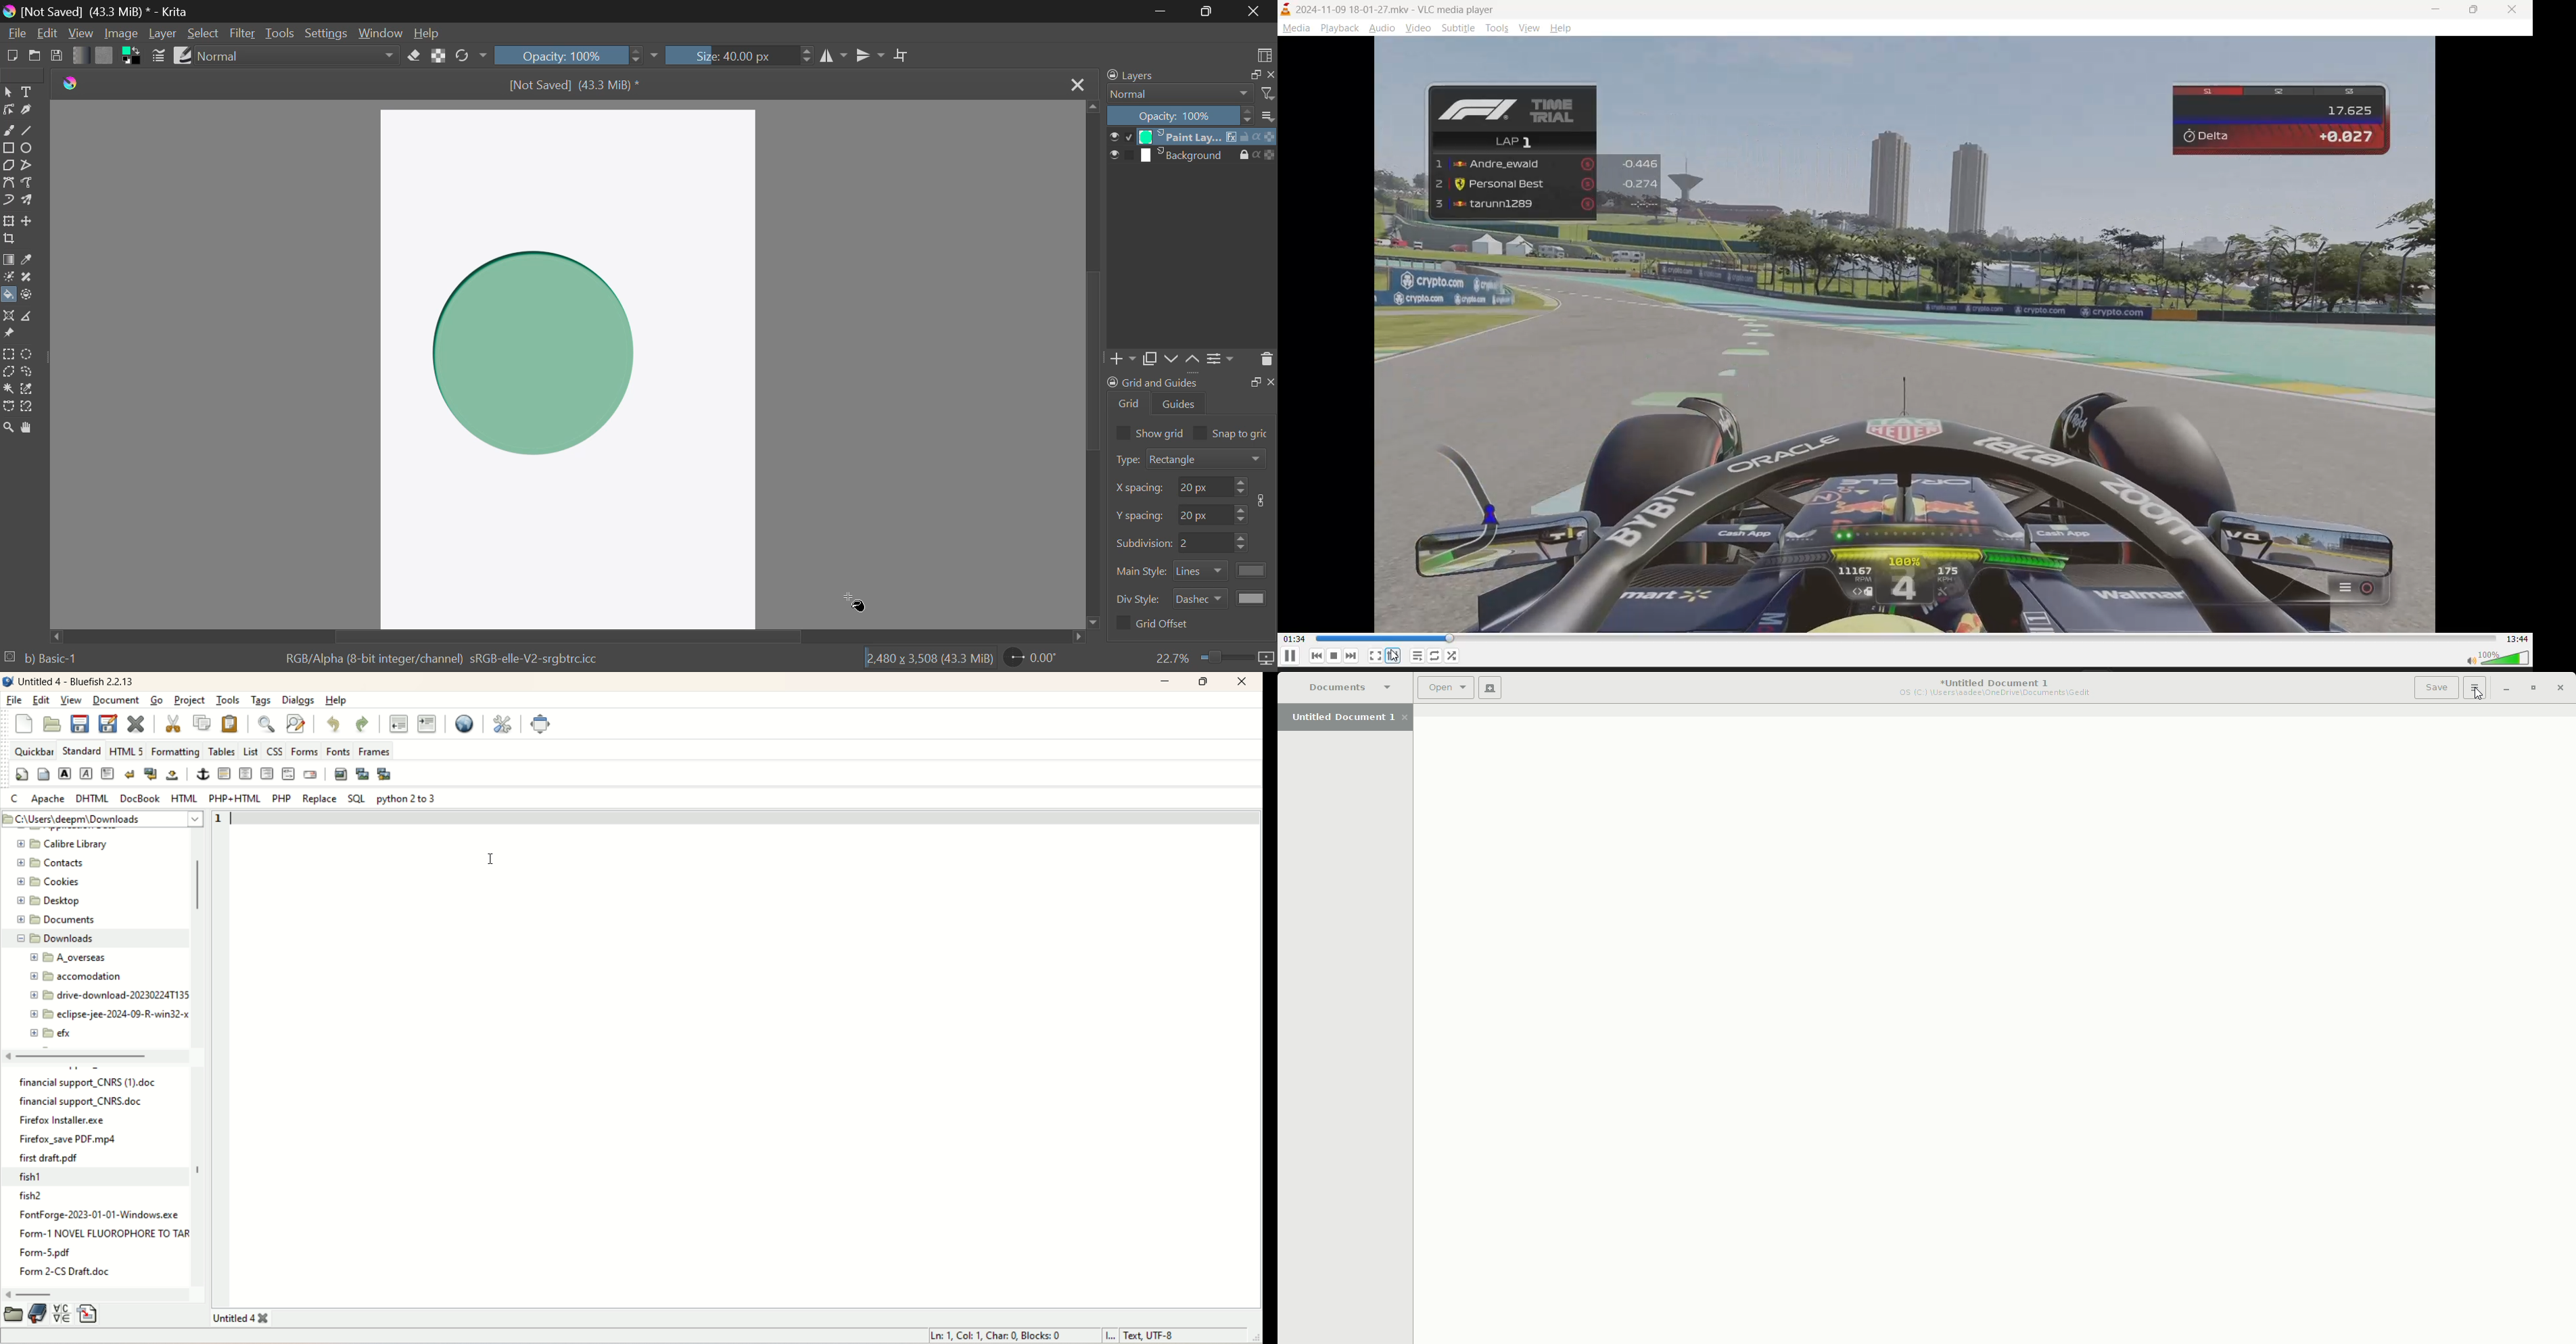  Describe the element at coordinates (280, 33) in the screenshot. I see `Tools` at that location.